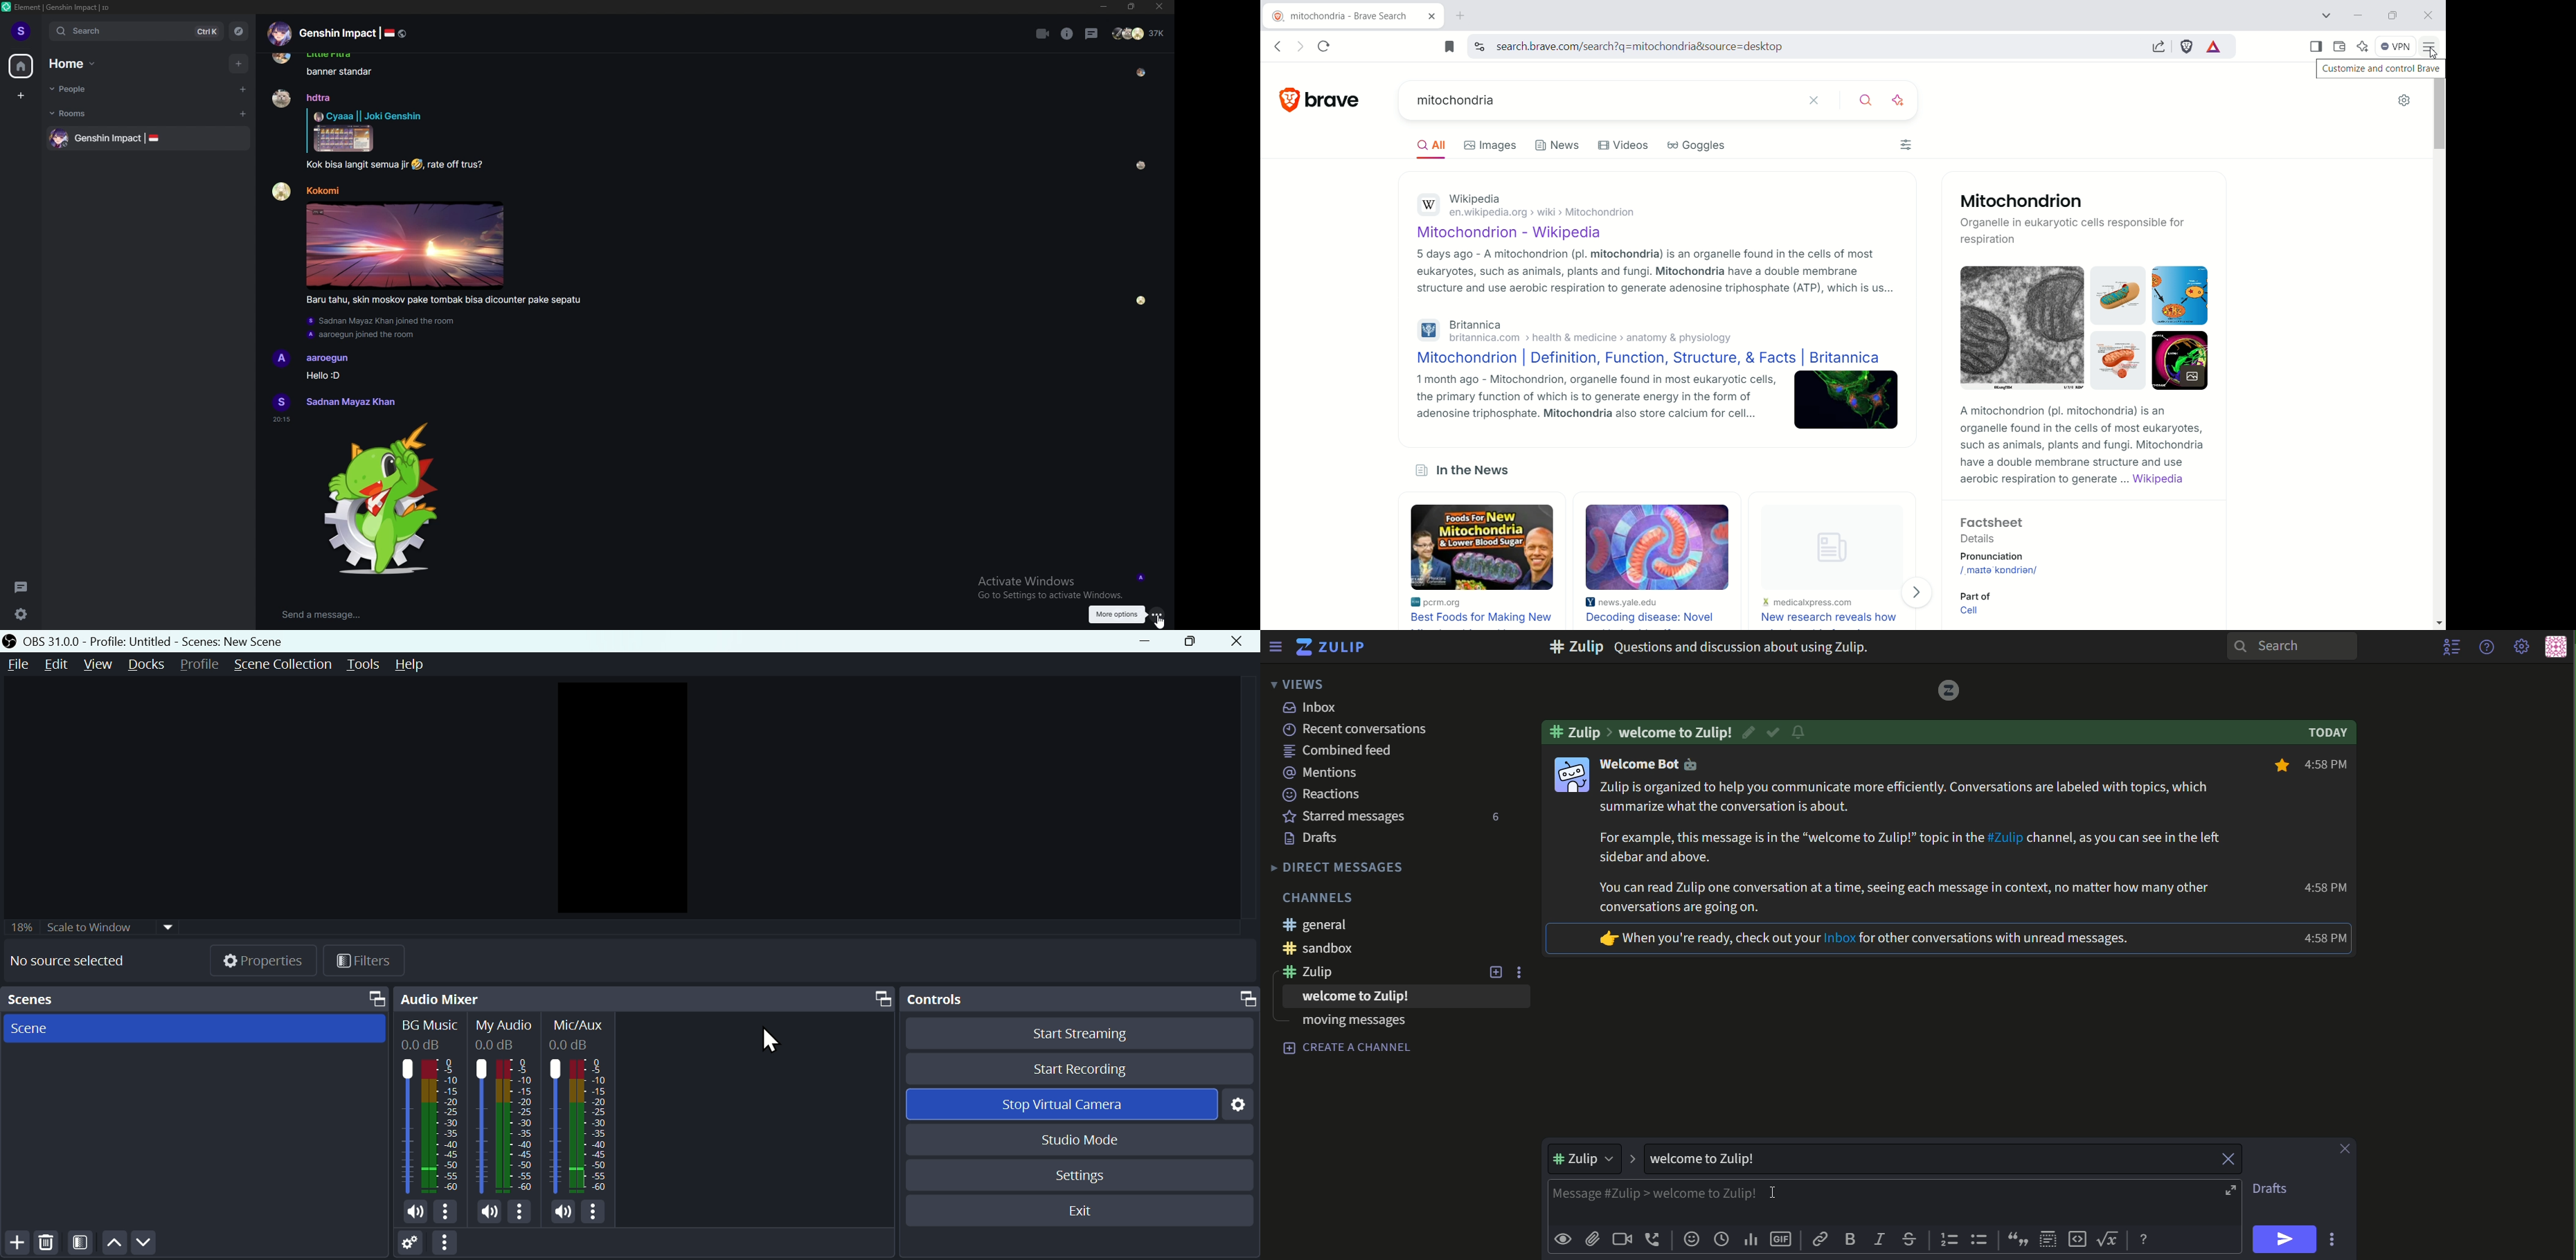  I want to click on spoiler, so click(2048, 1239).